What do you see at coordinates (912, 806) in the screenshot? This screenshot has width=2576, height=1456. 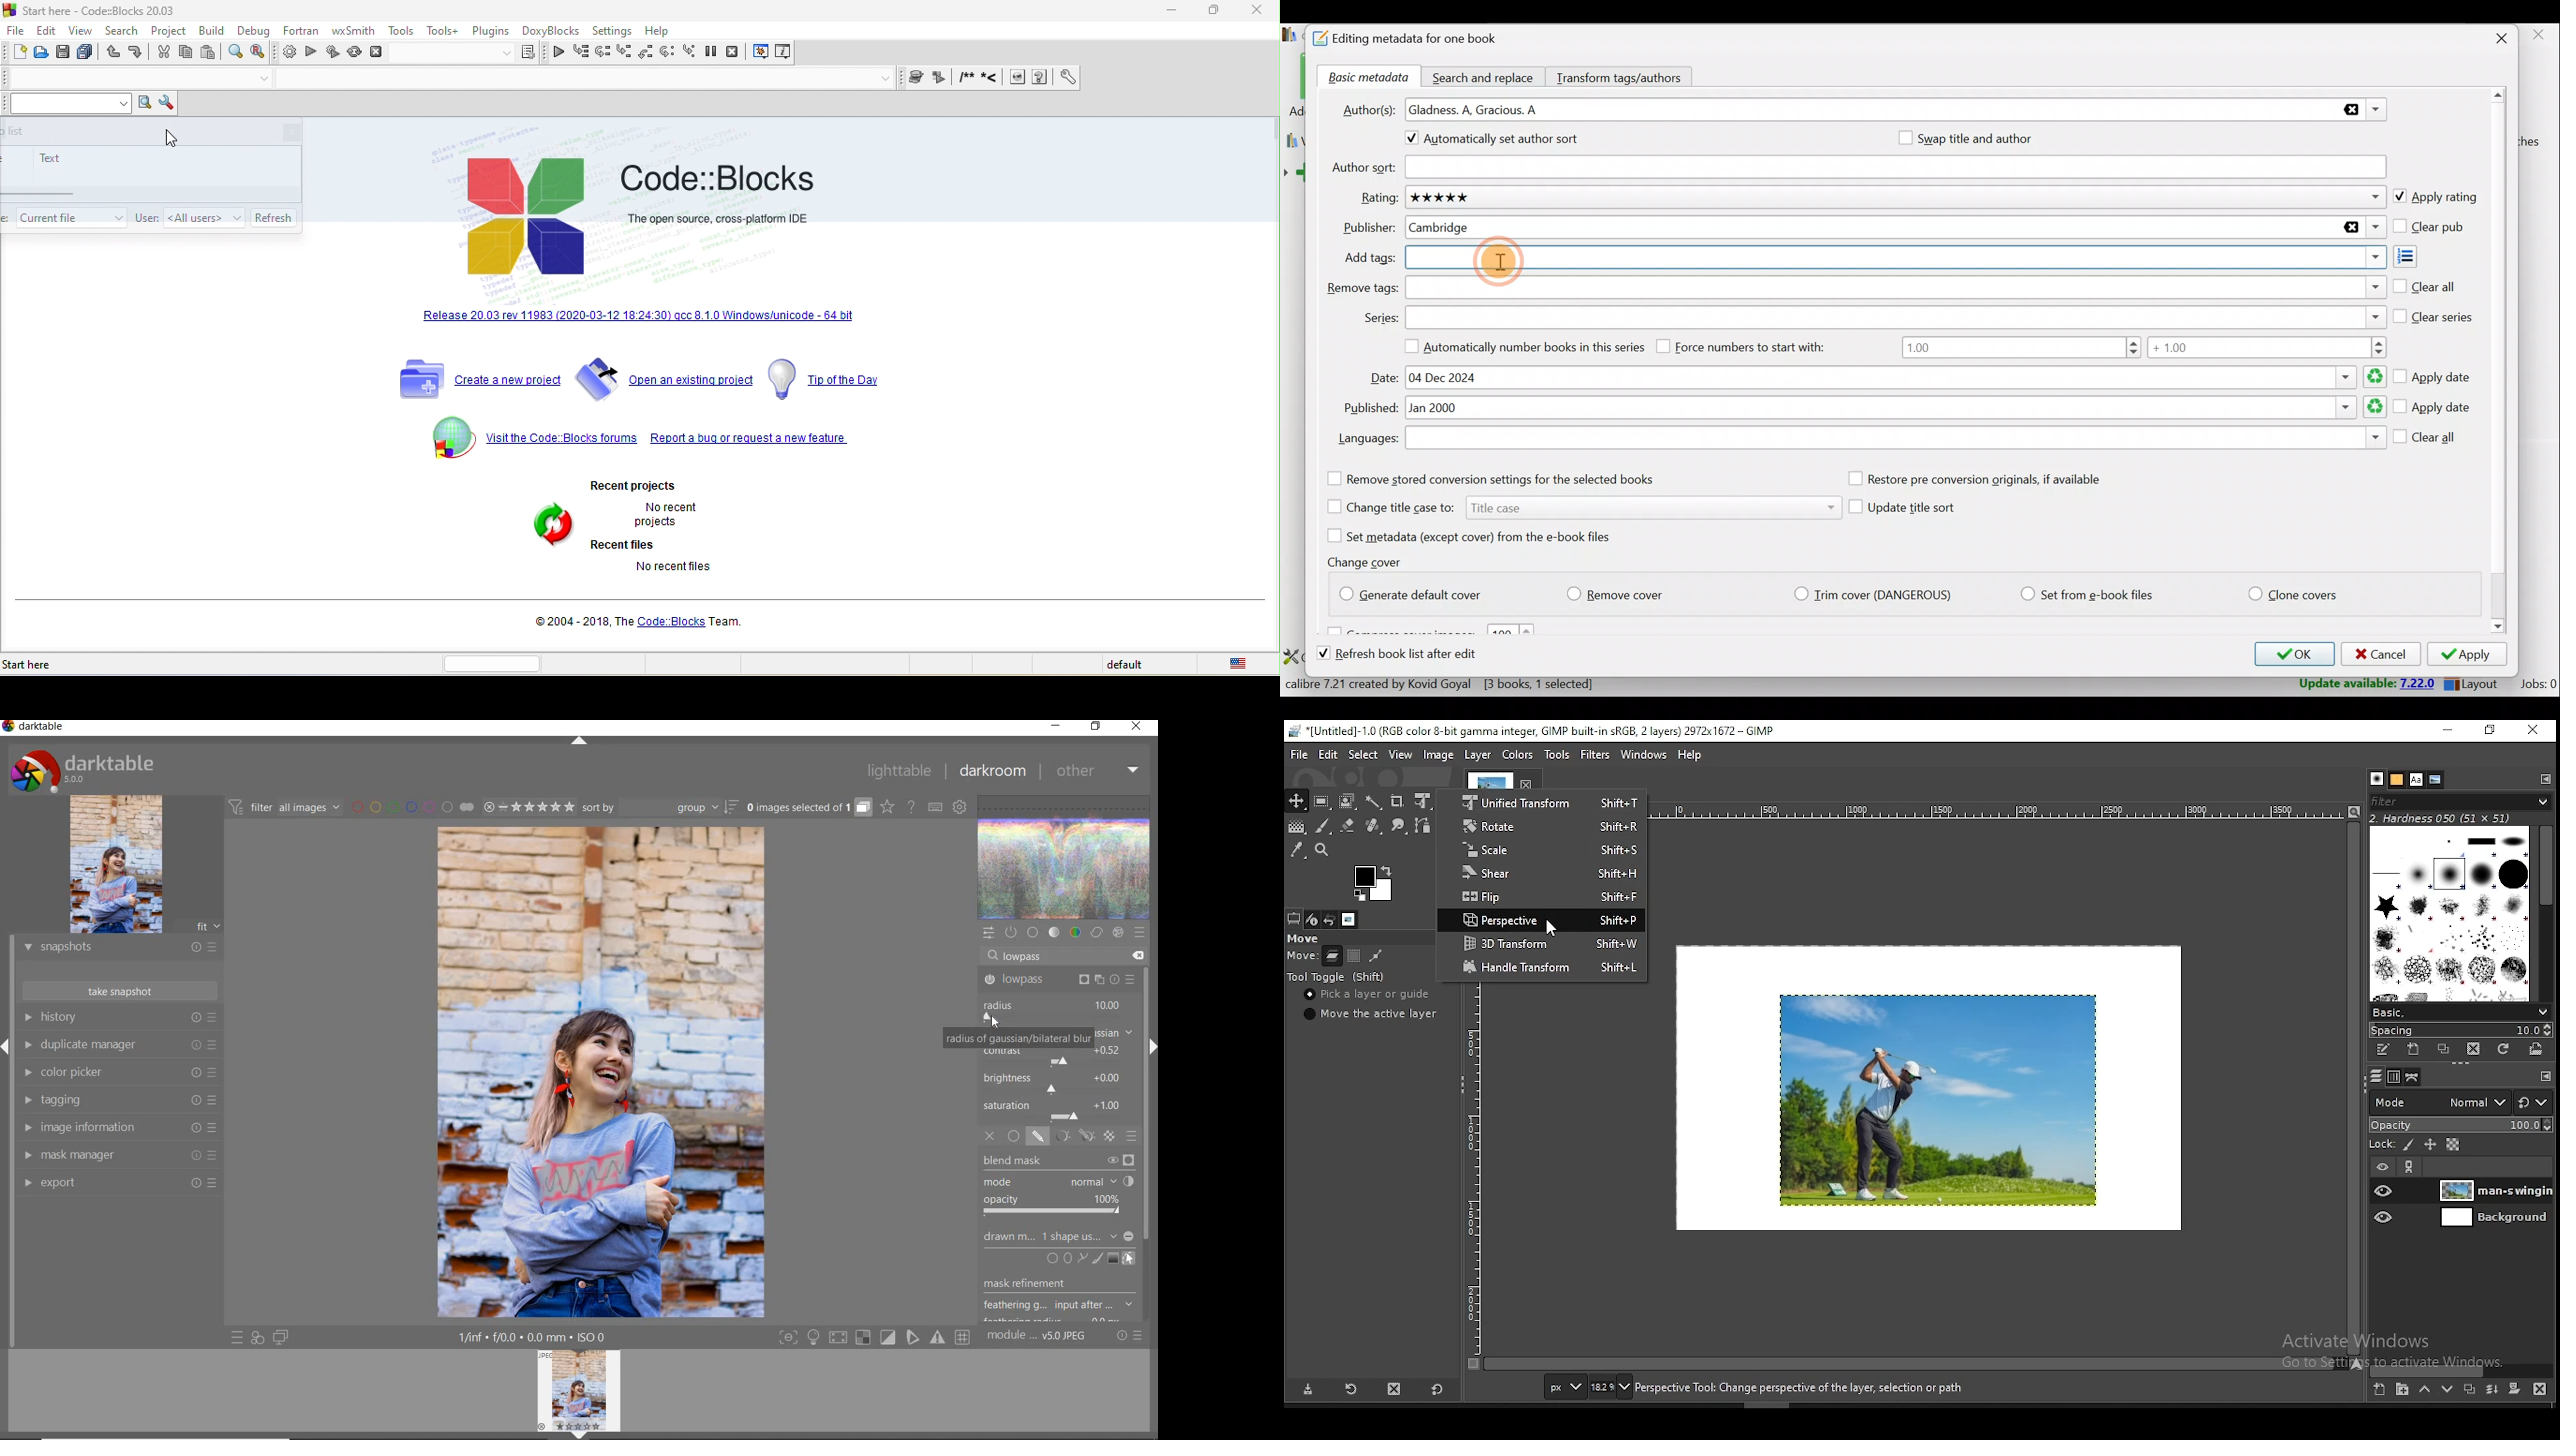 I see `enable online help` at bounding box center [912, 806].